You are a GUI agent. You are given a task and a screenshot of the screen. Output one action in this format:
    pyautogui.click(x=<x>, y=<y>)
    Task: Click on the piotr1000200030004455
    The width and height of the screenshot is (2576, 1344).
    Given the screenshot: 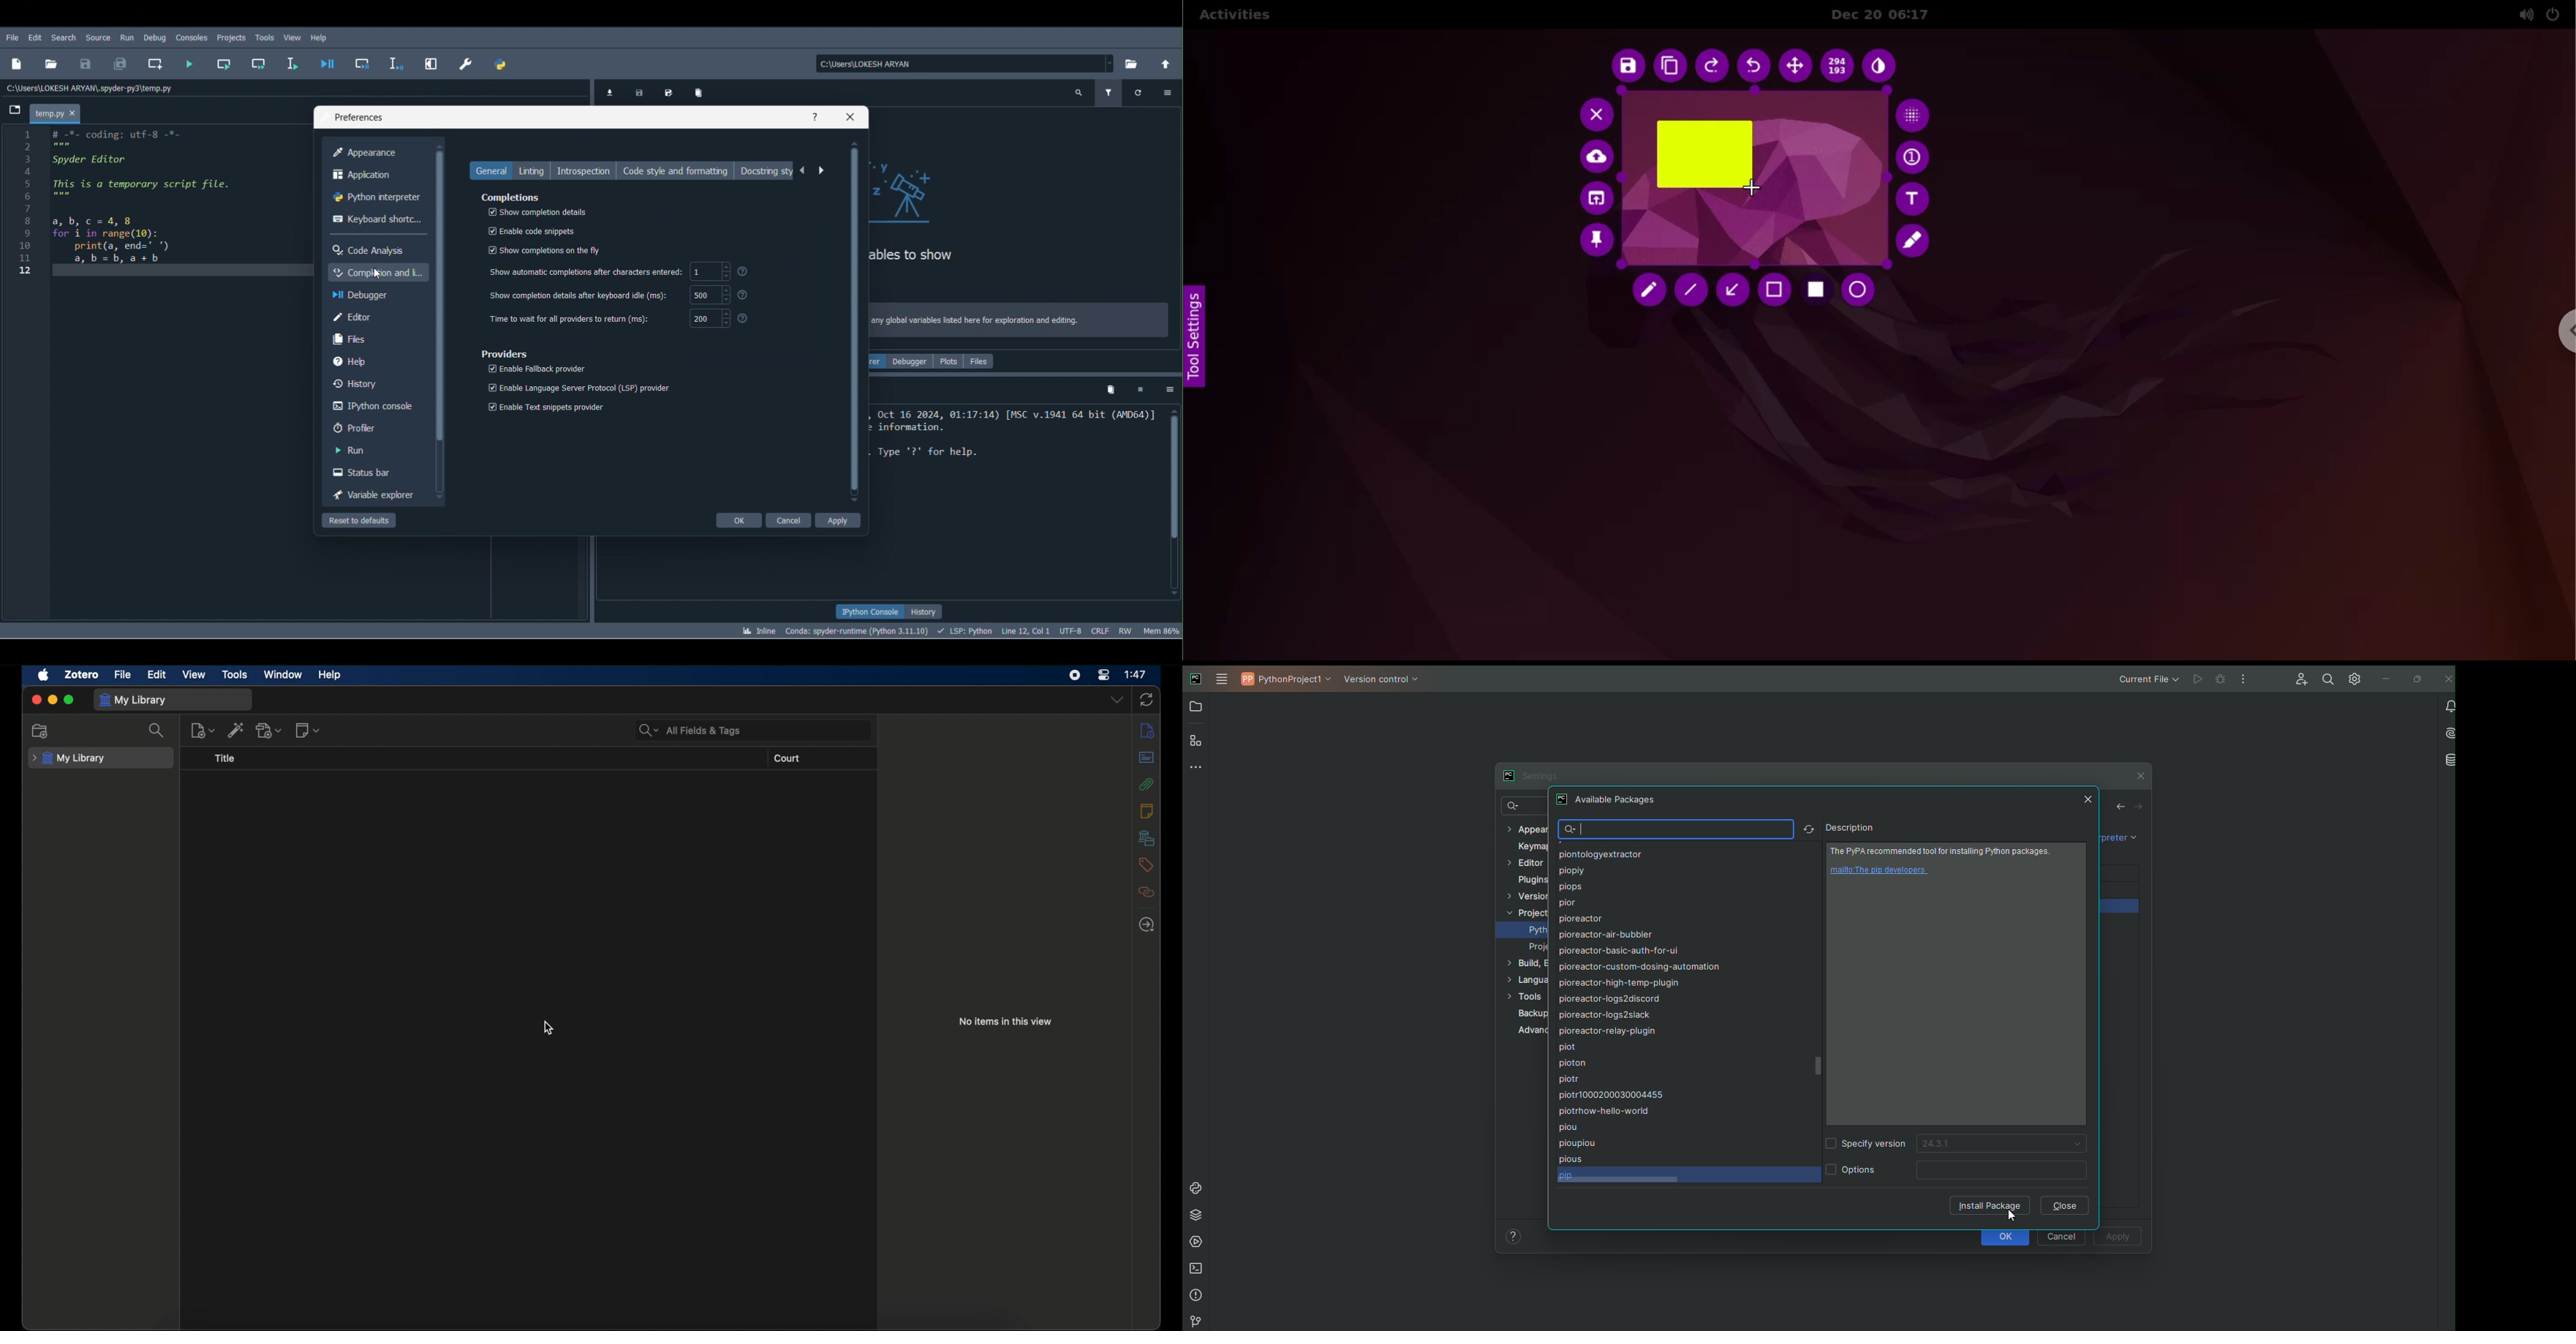 What is the action you would take?
    pyautogui.click(x=1613, y=1095)
    